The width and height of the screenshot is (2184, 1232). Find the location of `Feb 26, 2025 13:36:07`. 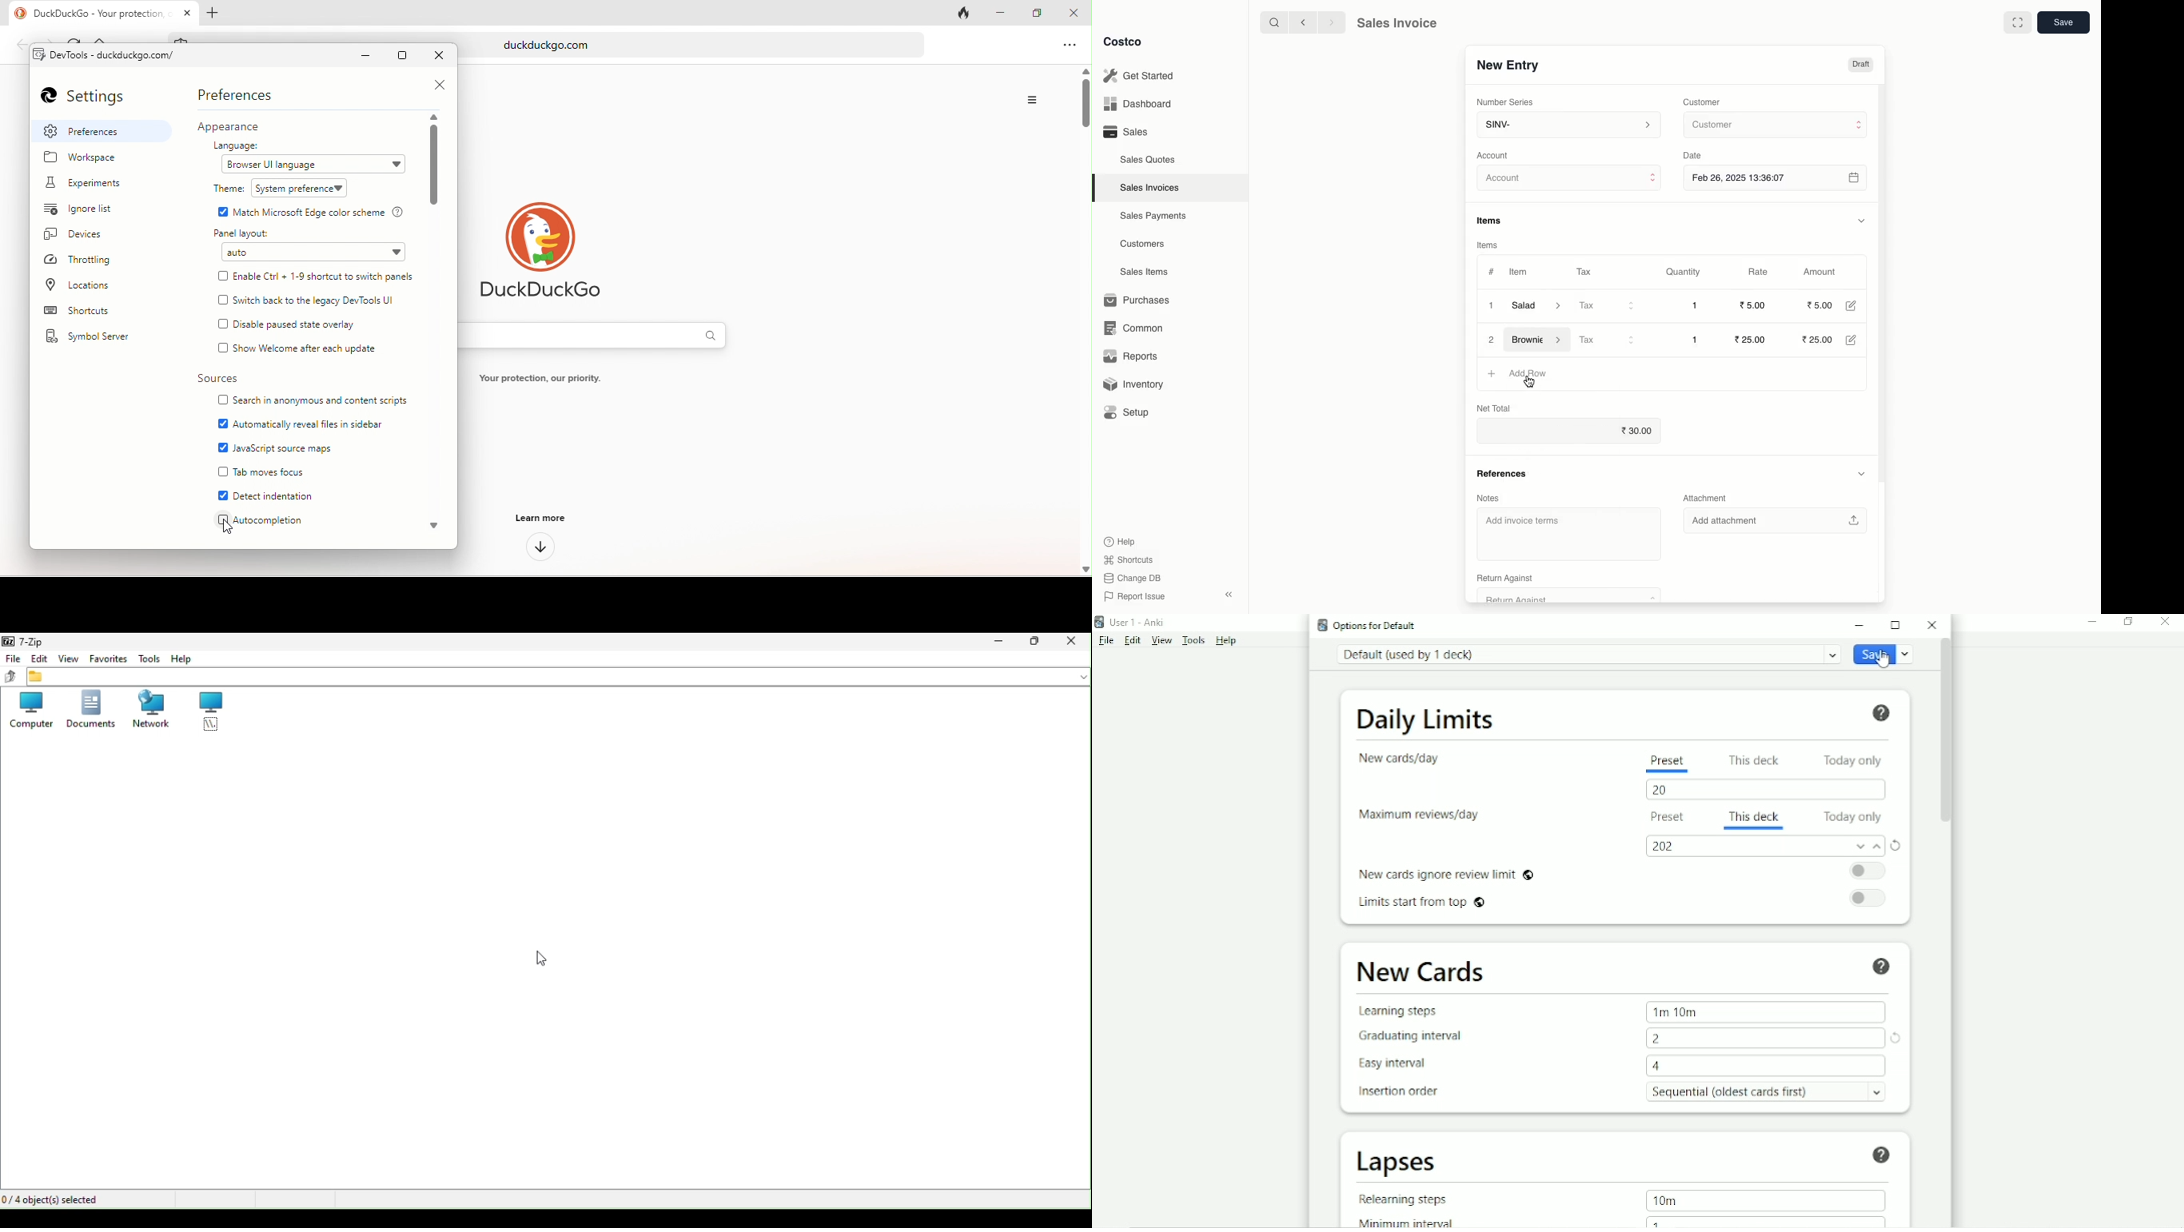

Feb 26, 2025 13:36:07 is located at coordinates (1777, 177).